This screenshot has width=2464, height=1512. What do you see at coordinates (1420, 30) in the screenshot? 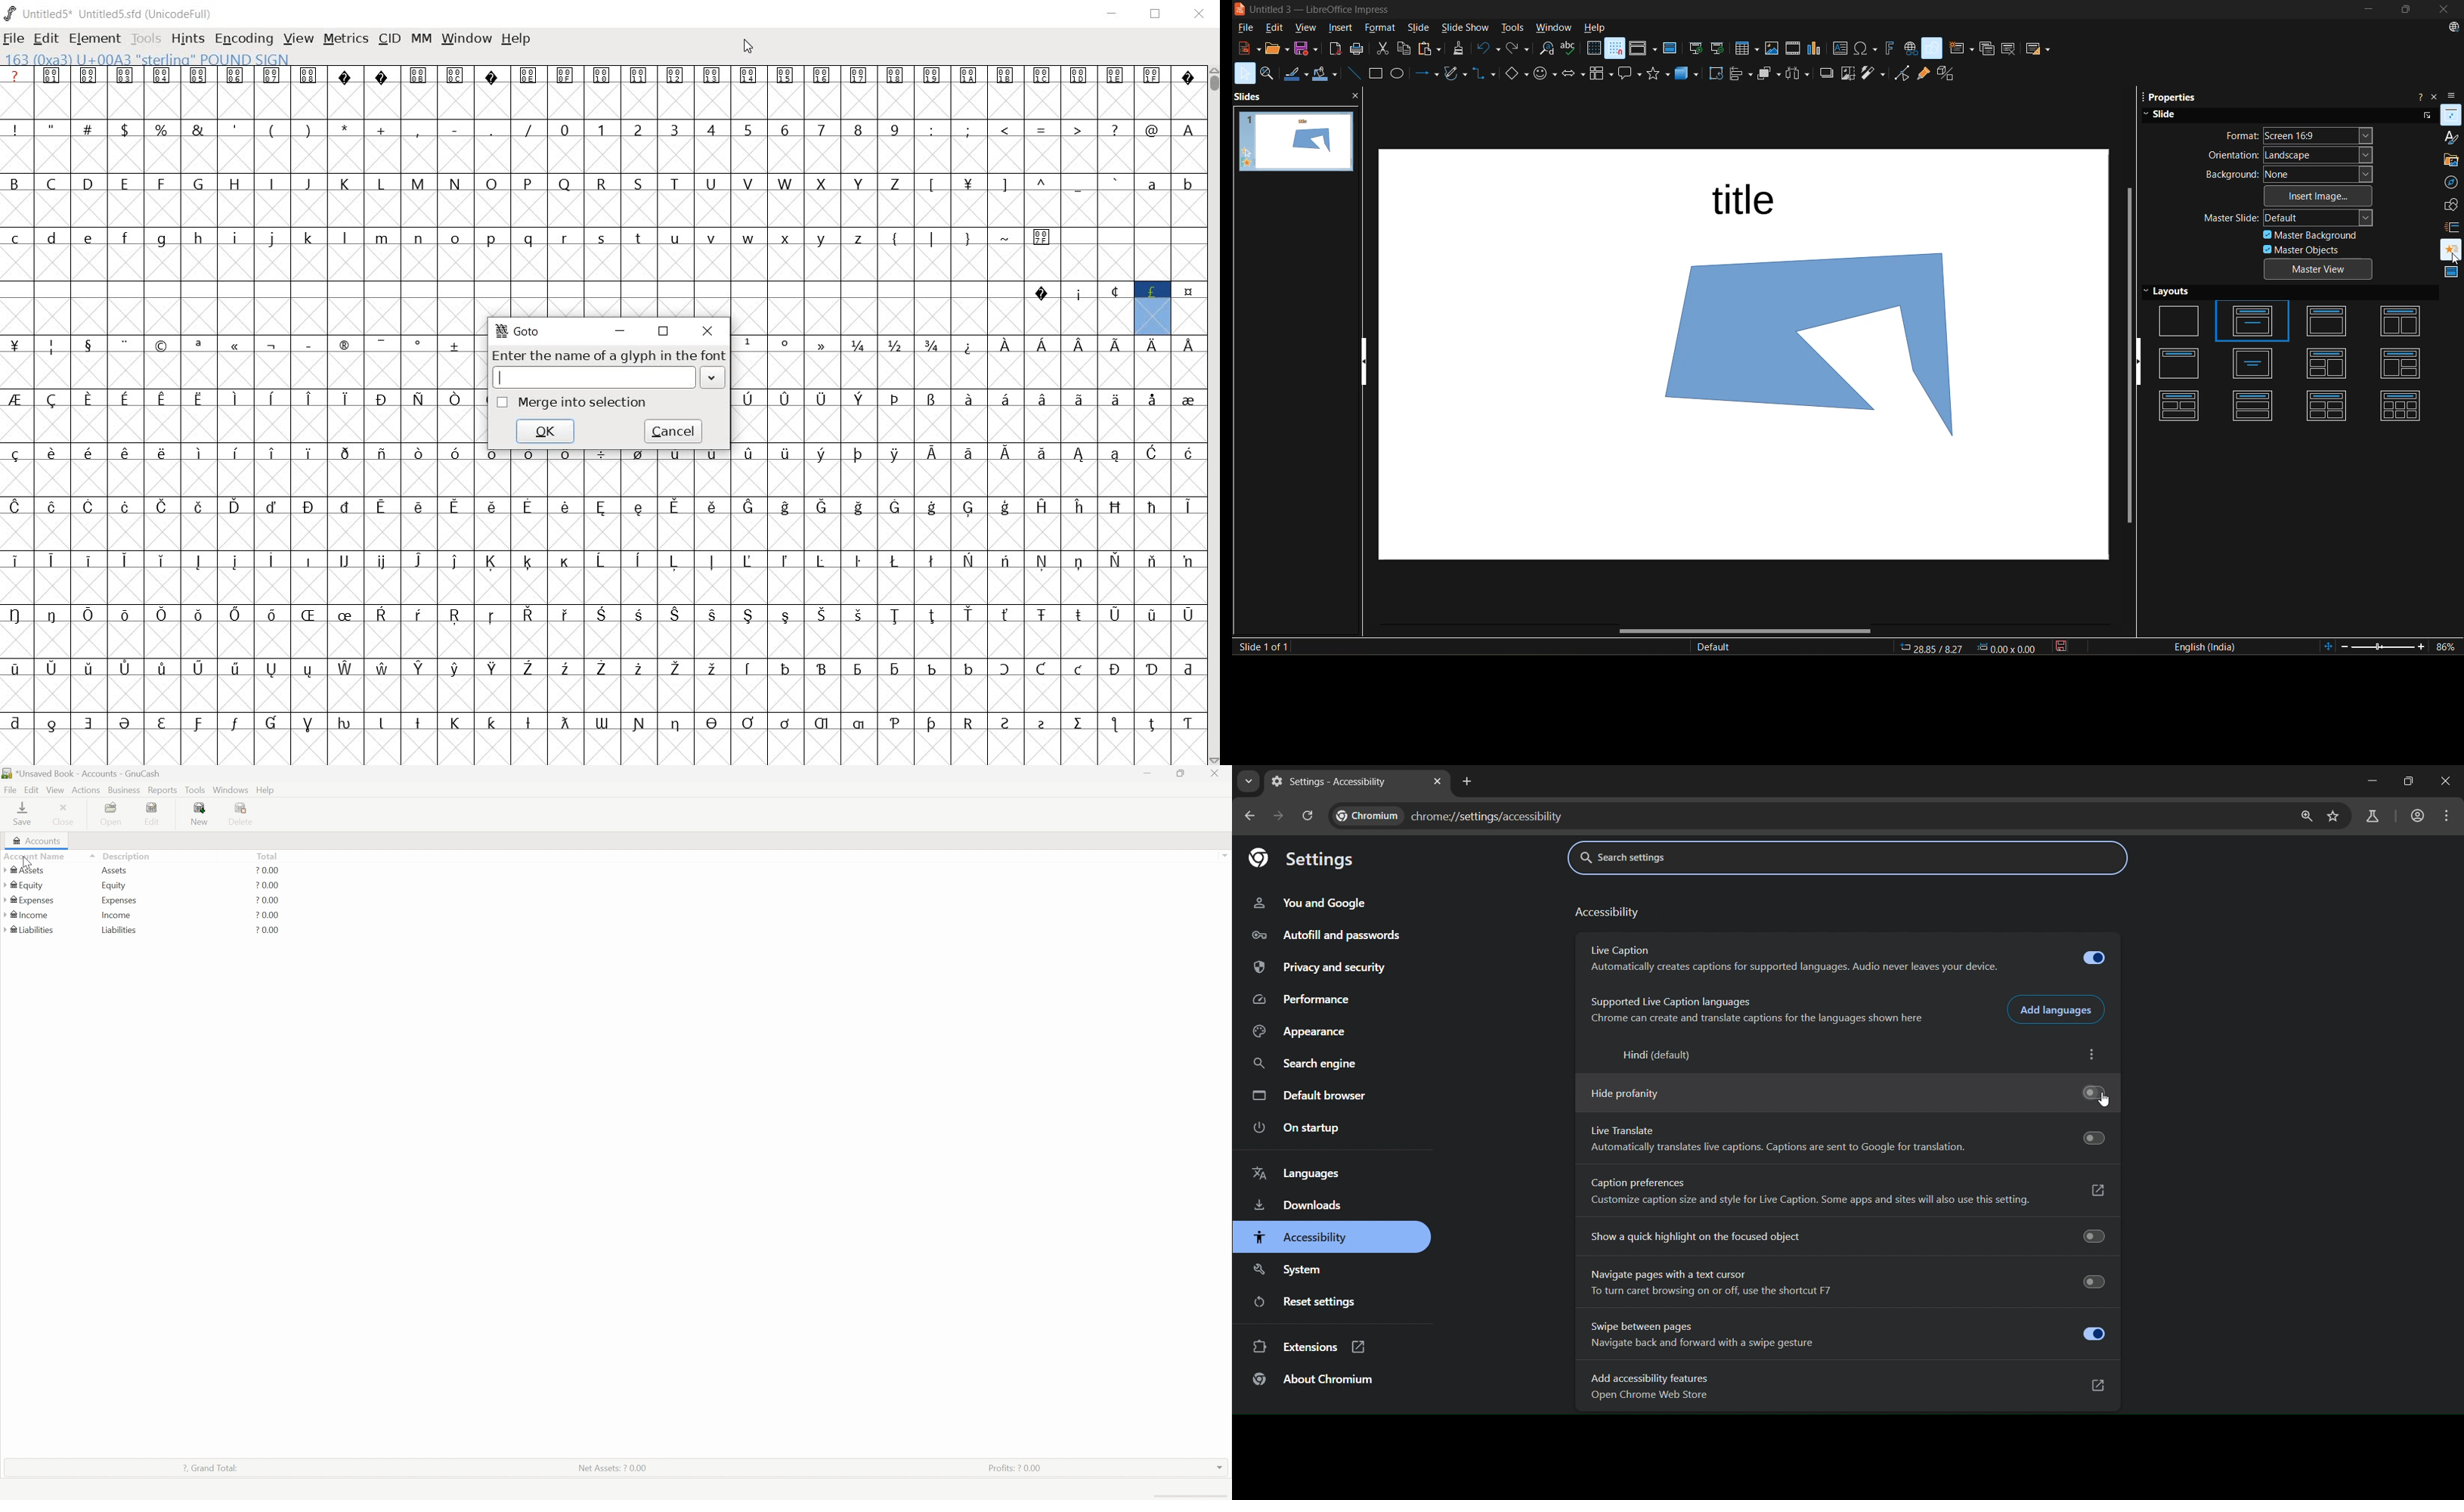
I see `slide` at bounding box center [1420, 30].